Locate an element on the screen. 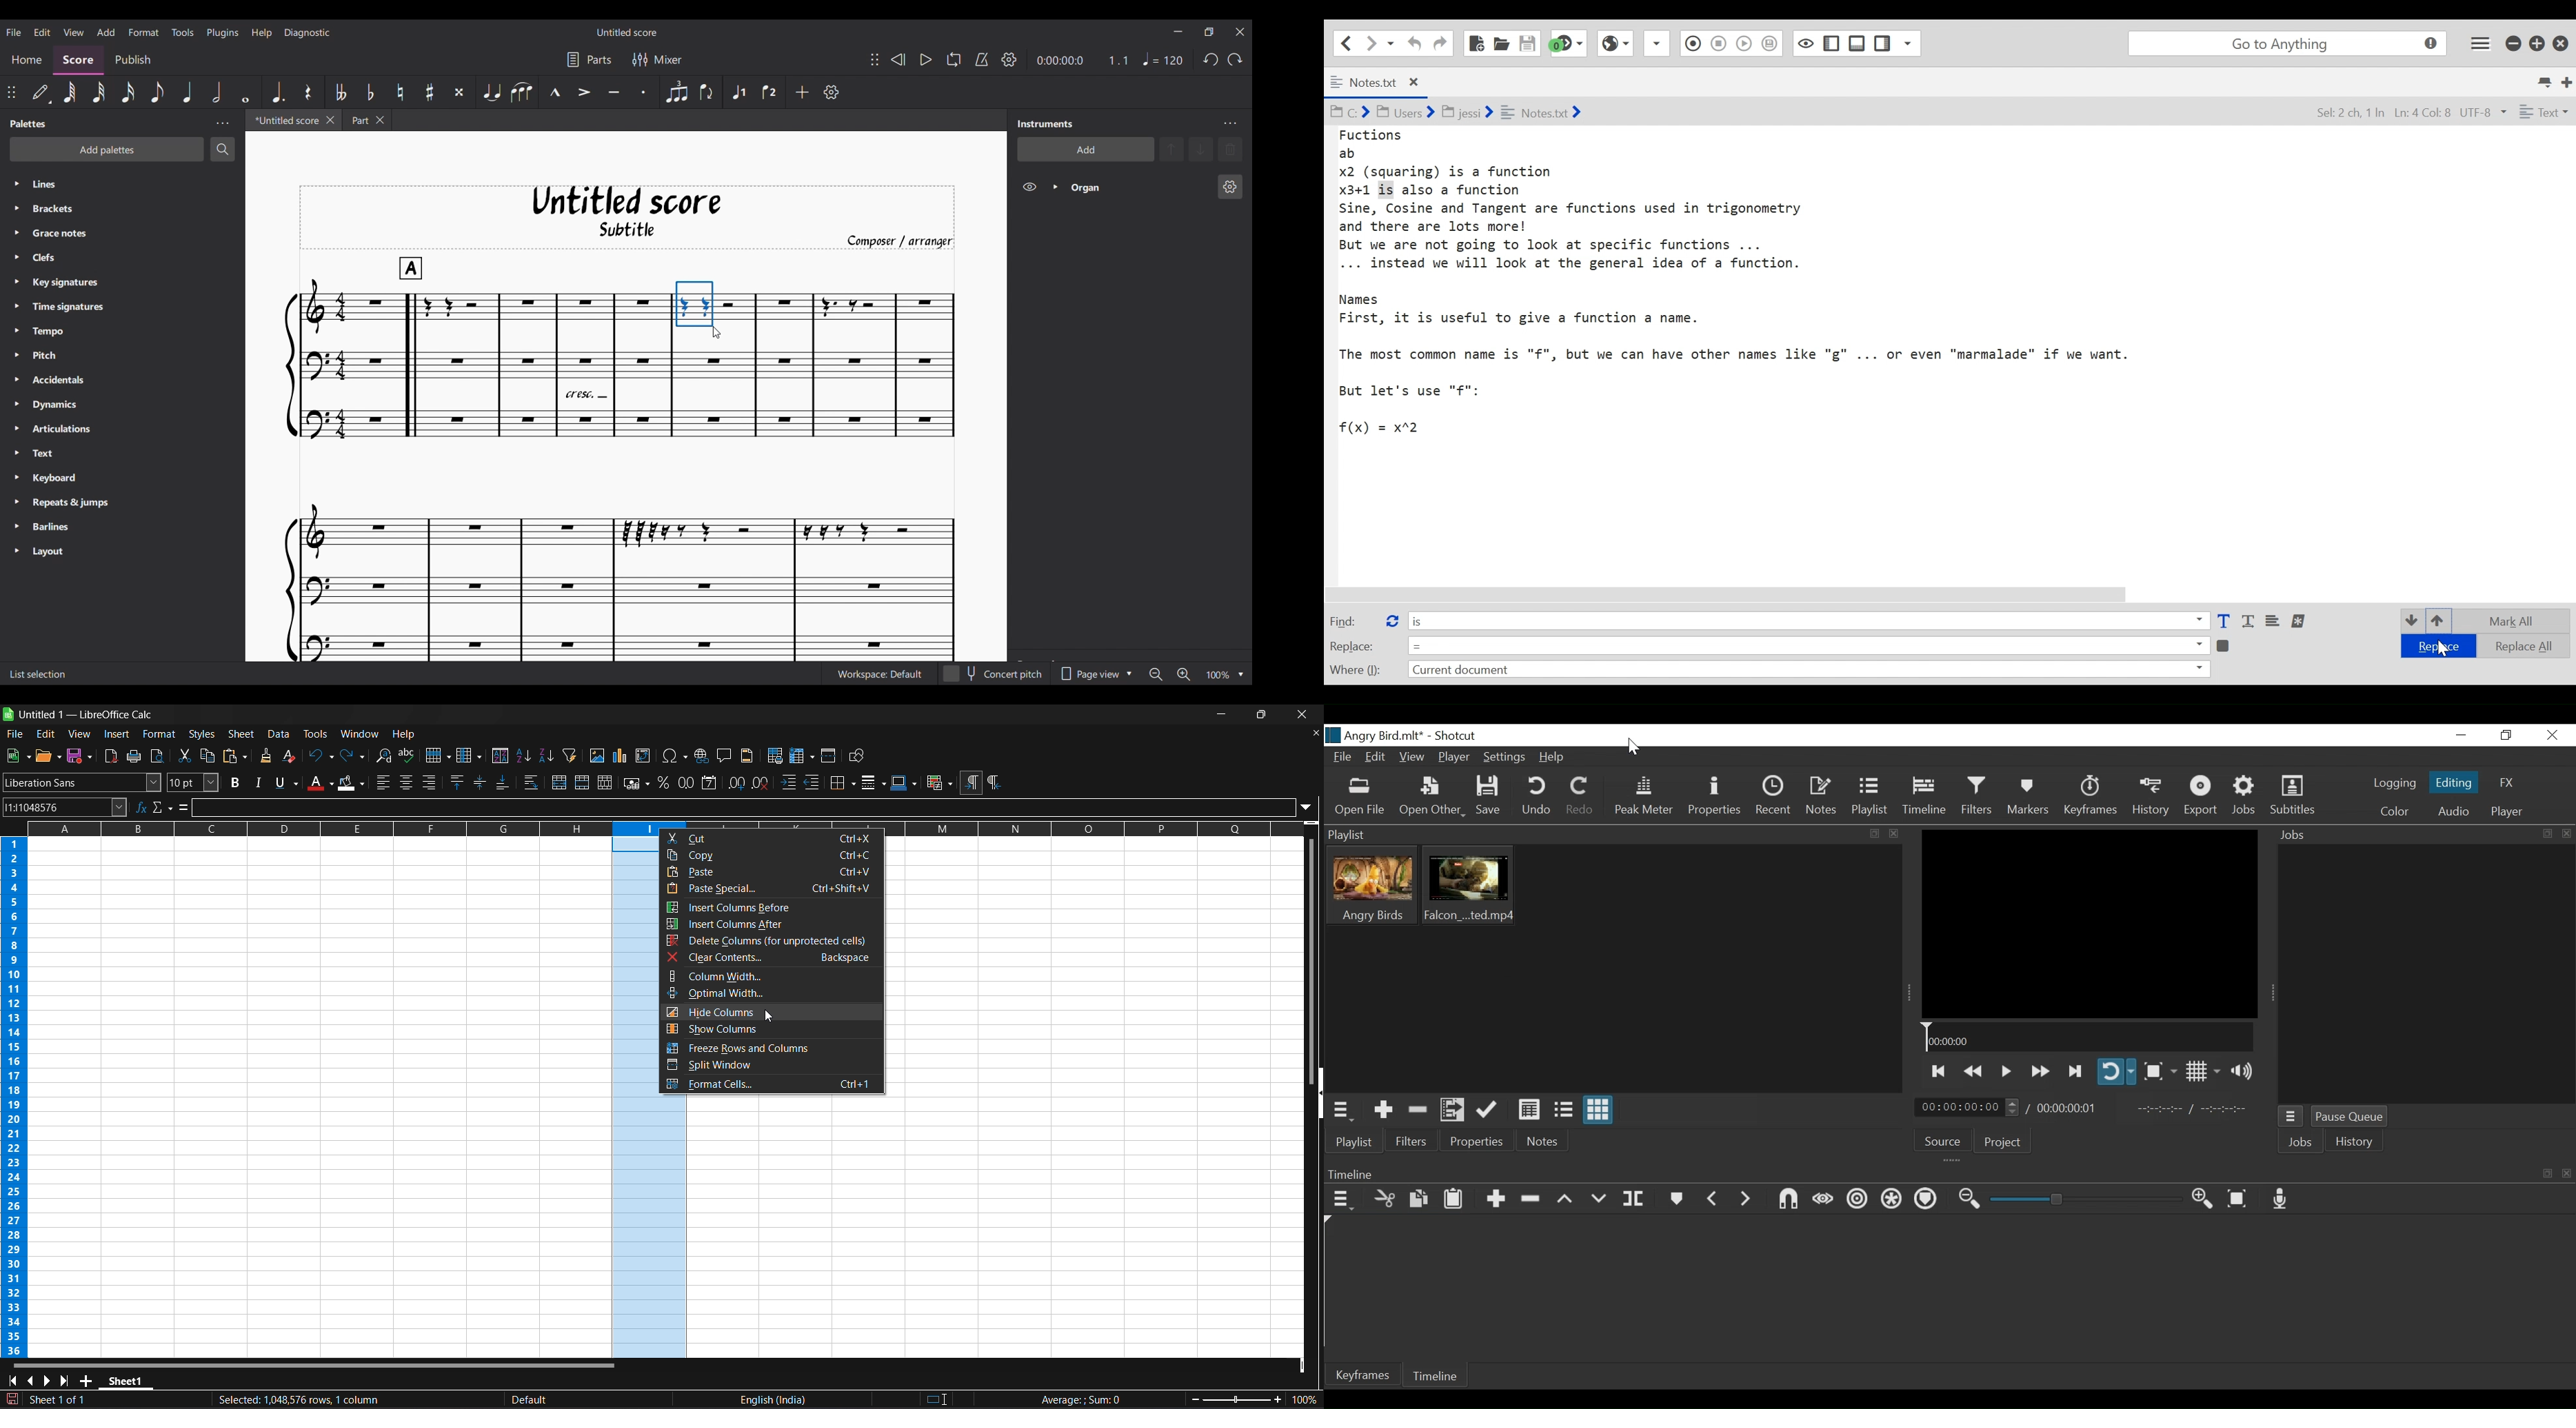 The image size is (2576, 1428). Expand Organ is located at coordinates (1054, 187).